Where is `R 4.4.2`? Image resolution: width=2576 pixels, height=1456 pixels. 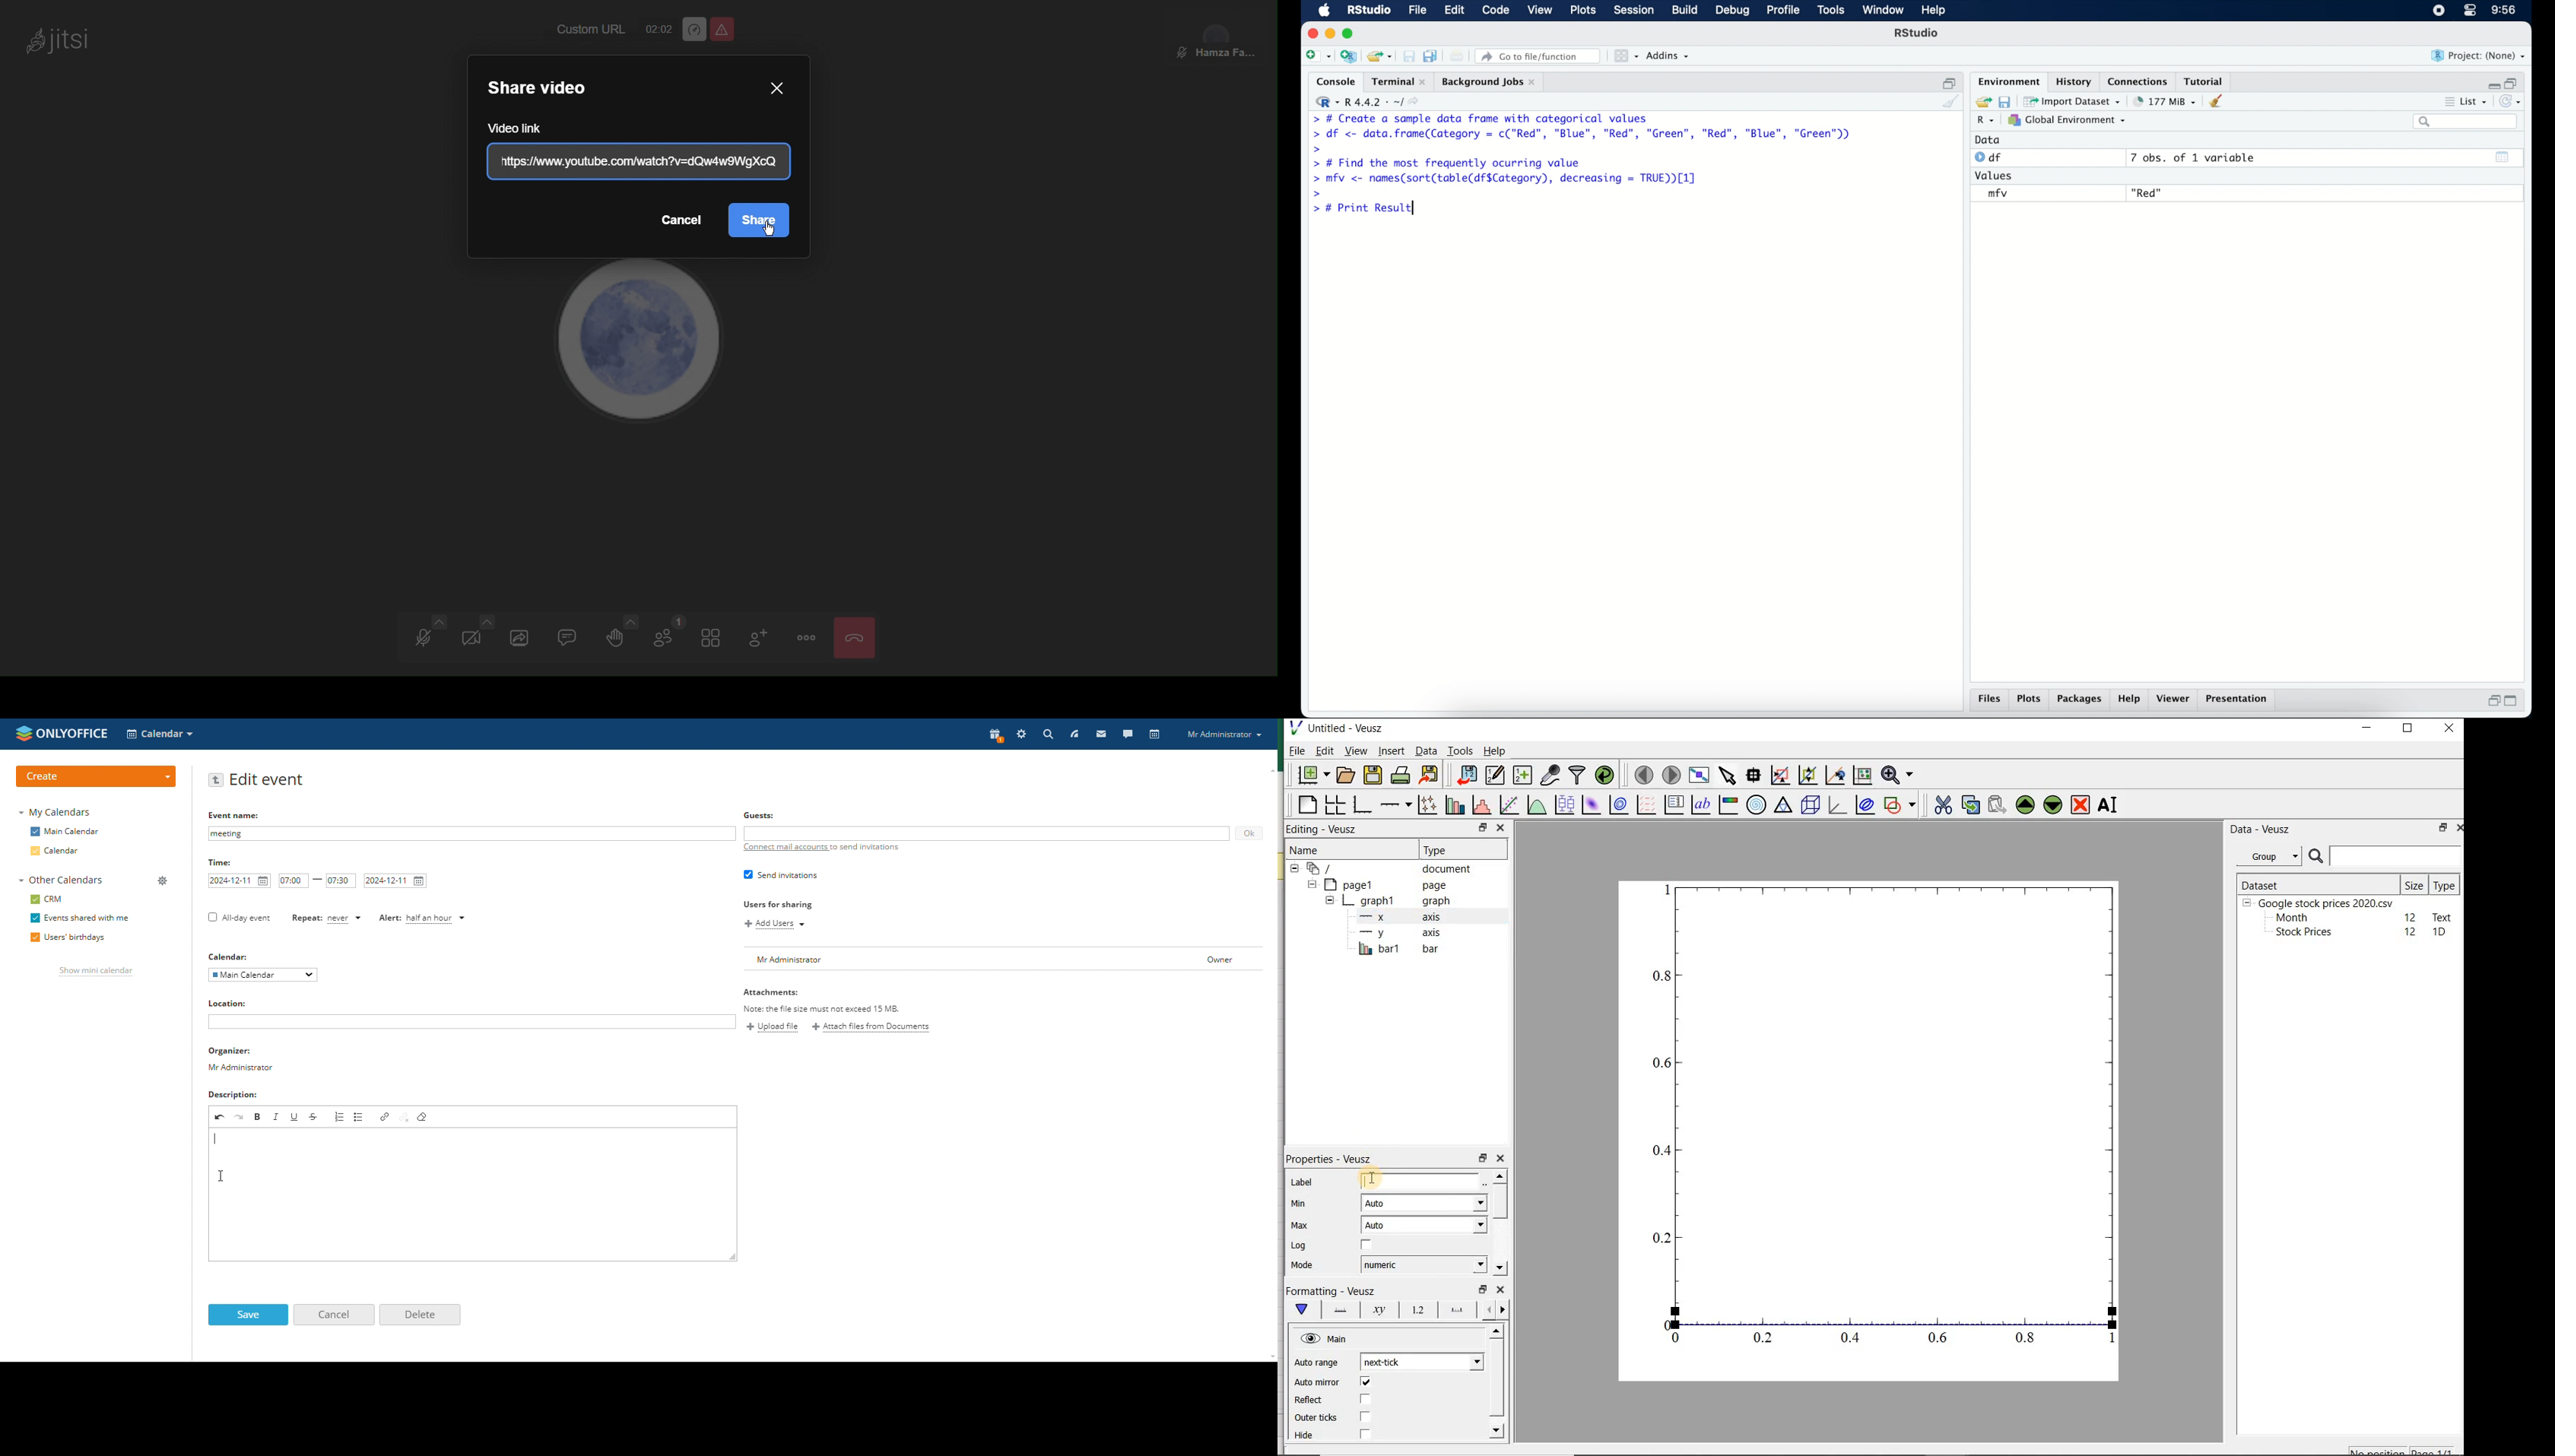 R 4.4.2 is located at coordinates (1367, 100).